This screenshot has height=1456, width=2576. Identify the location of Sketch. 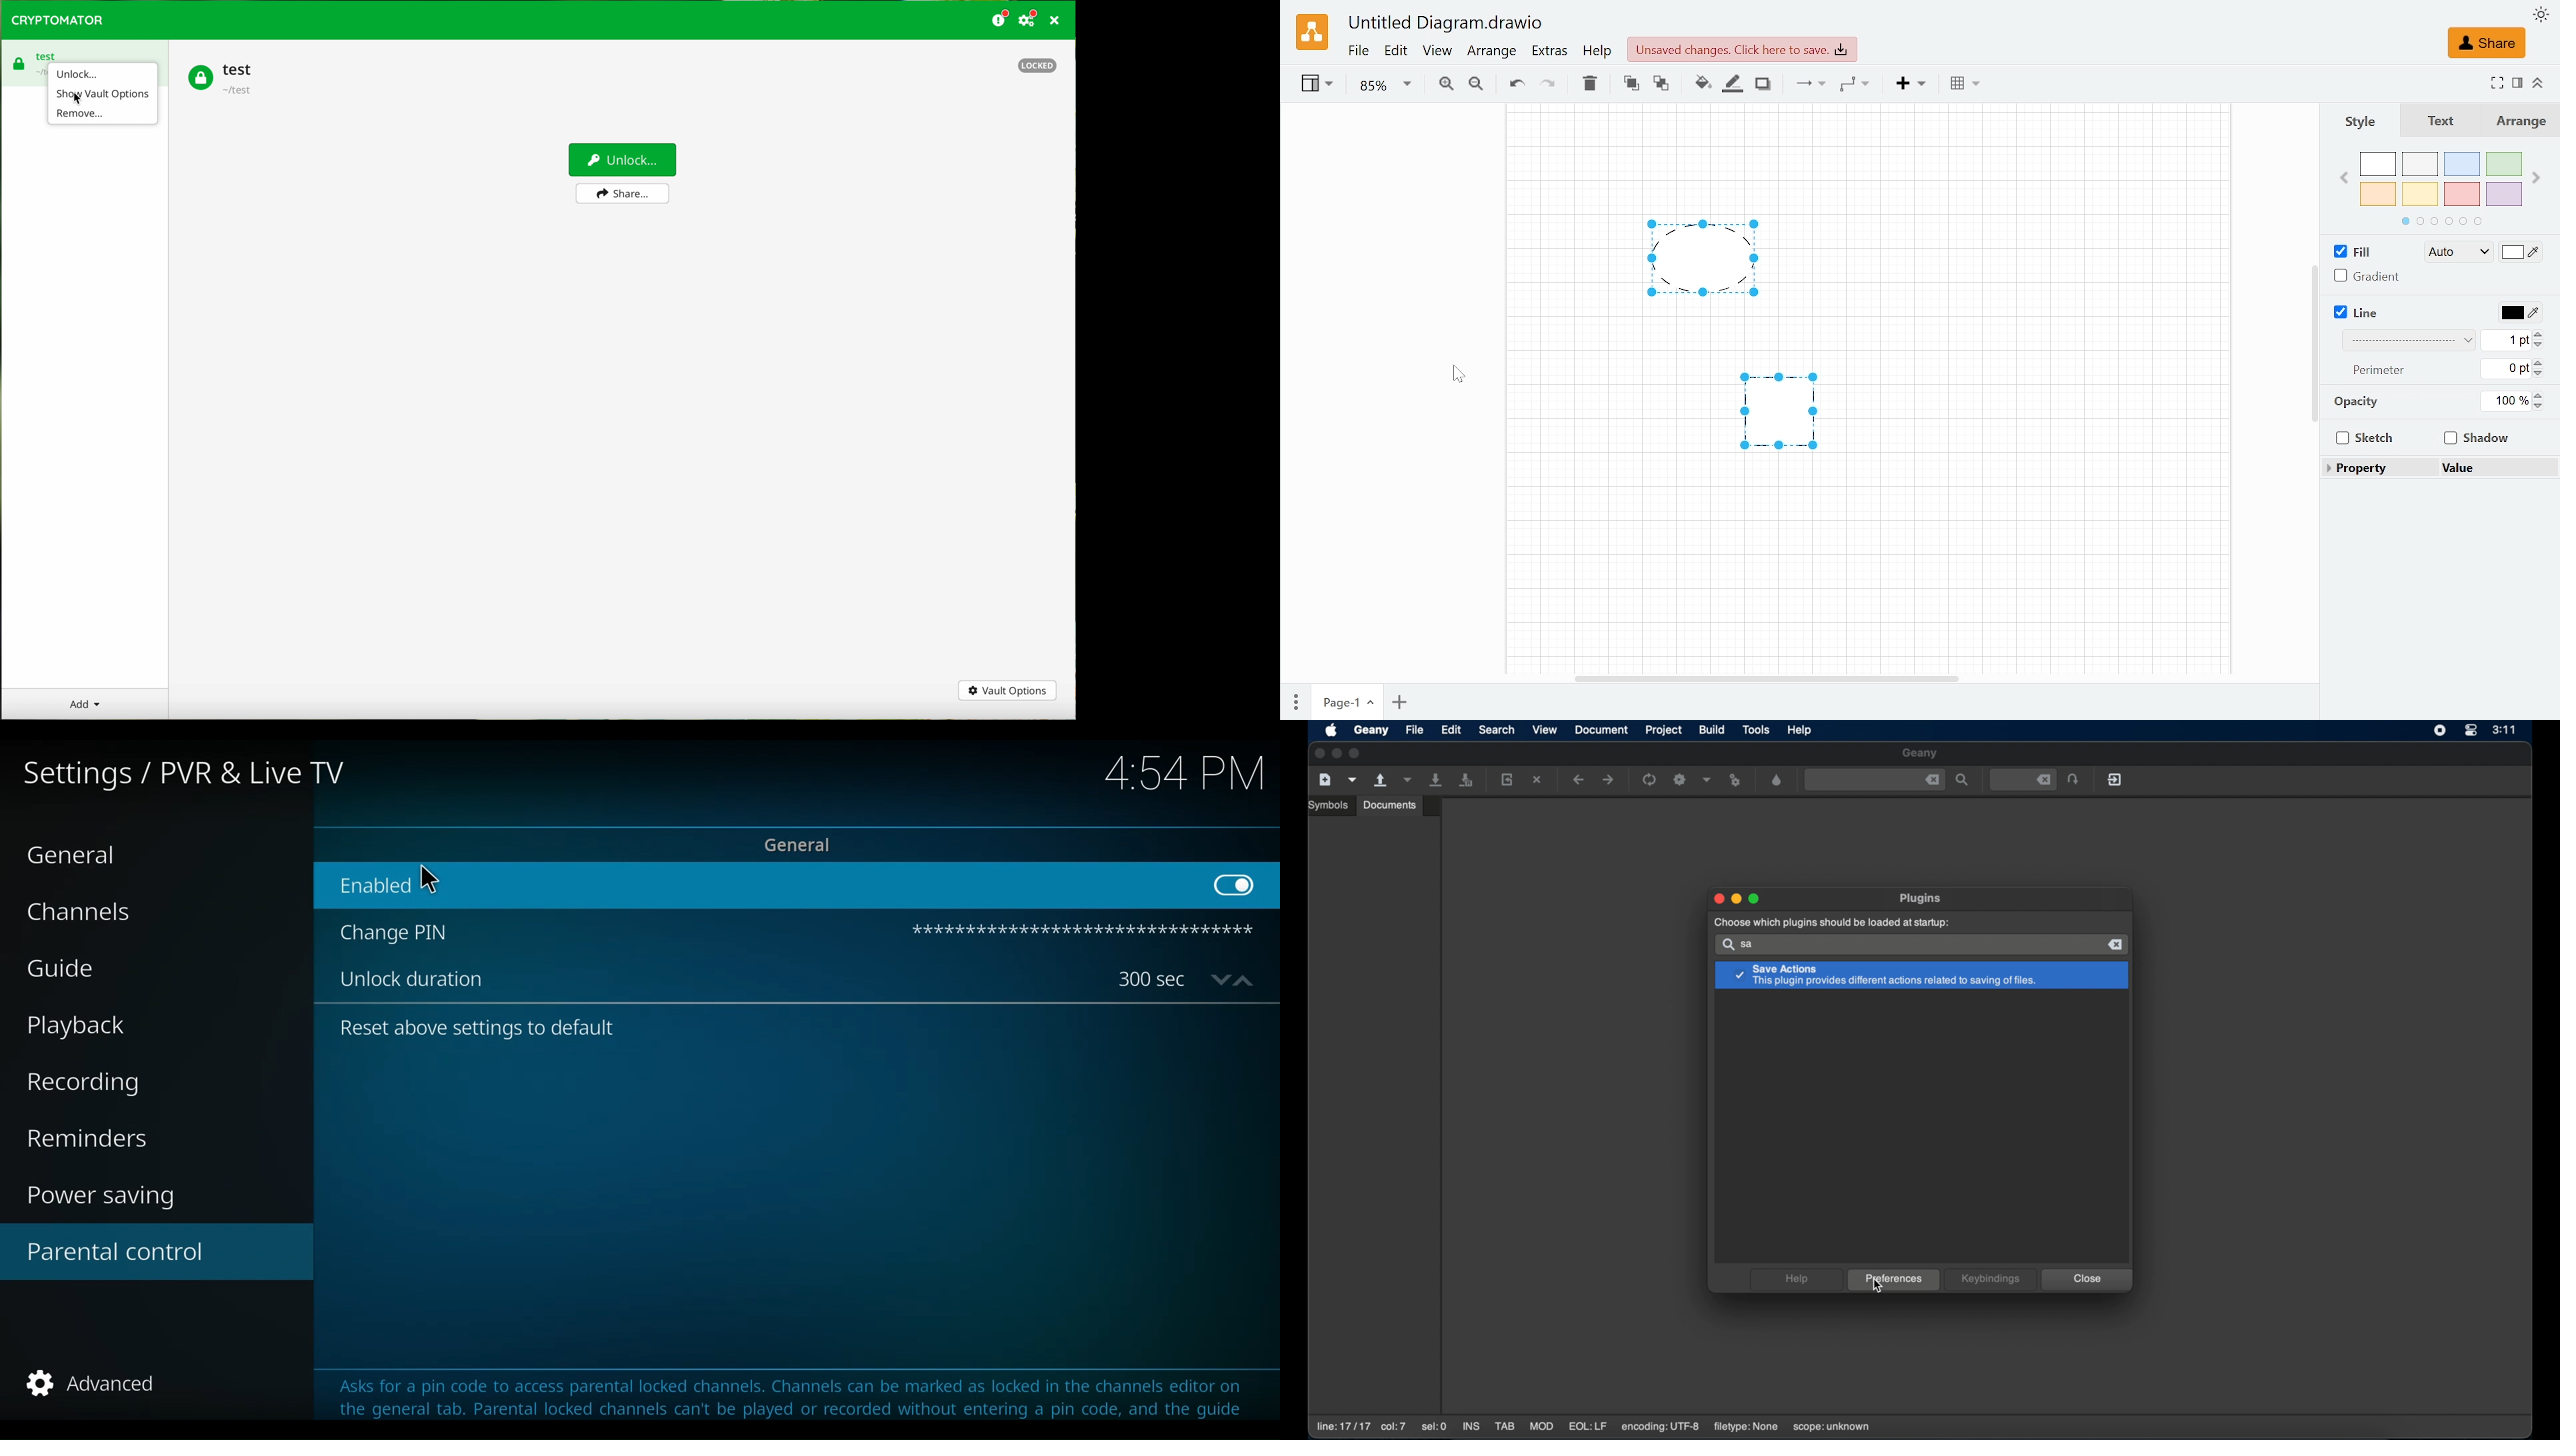
(2364, 438).